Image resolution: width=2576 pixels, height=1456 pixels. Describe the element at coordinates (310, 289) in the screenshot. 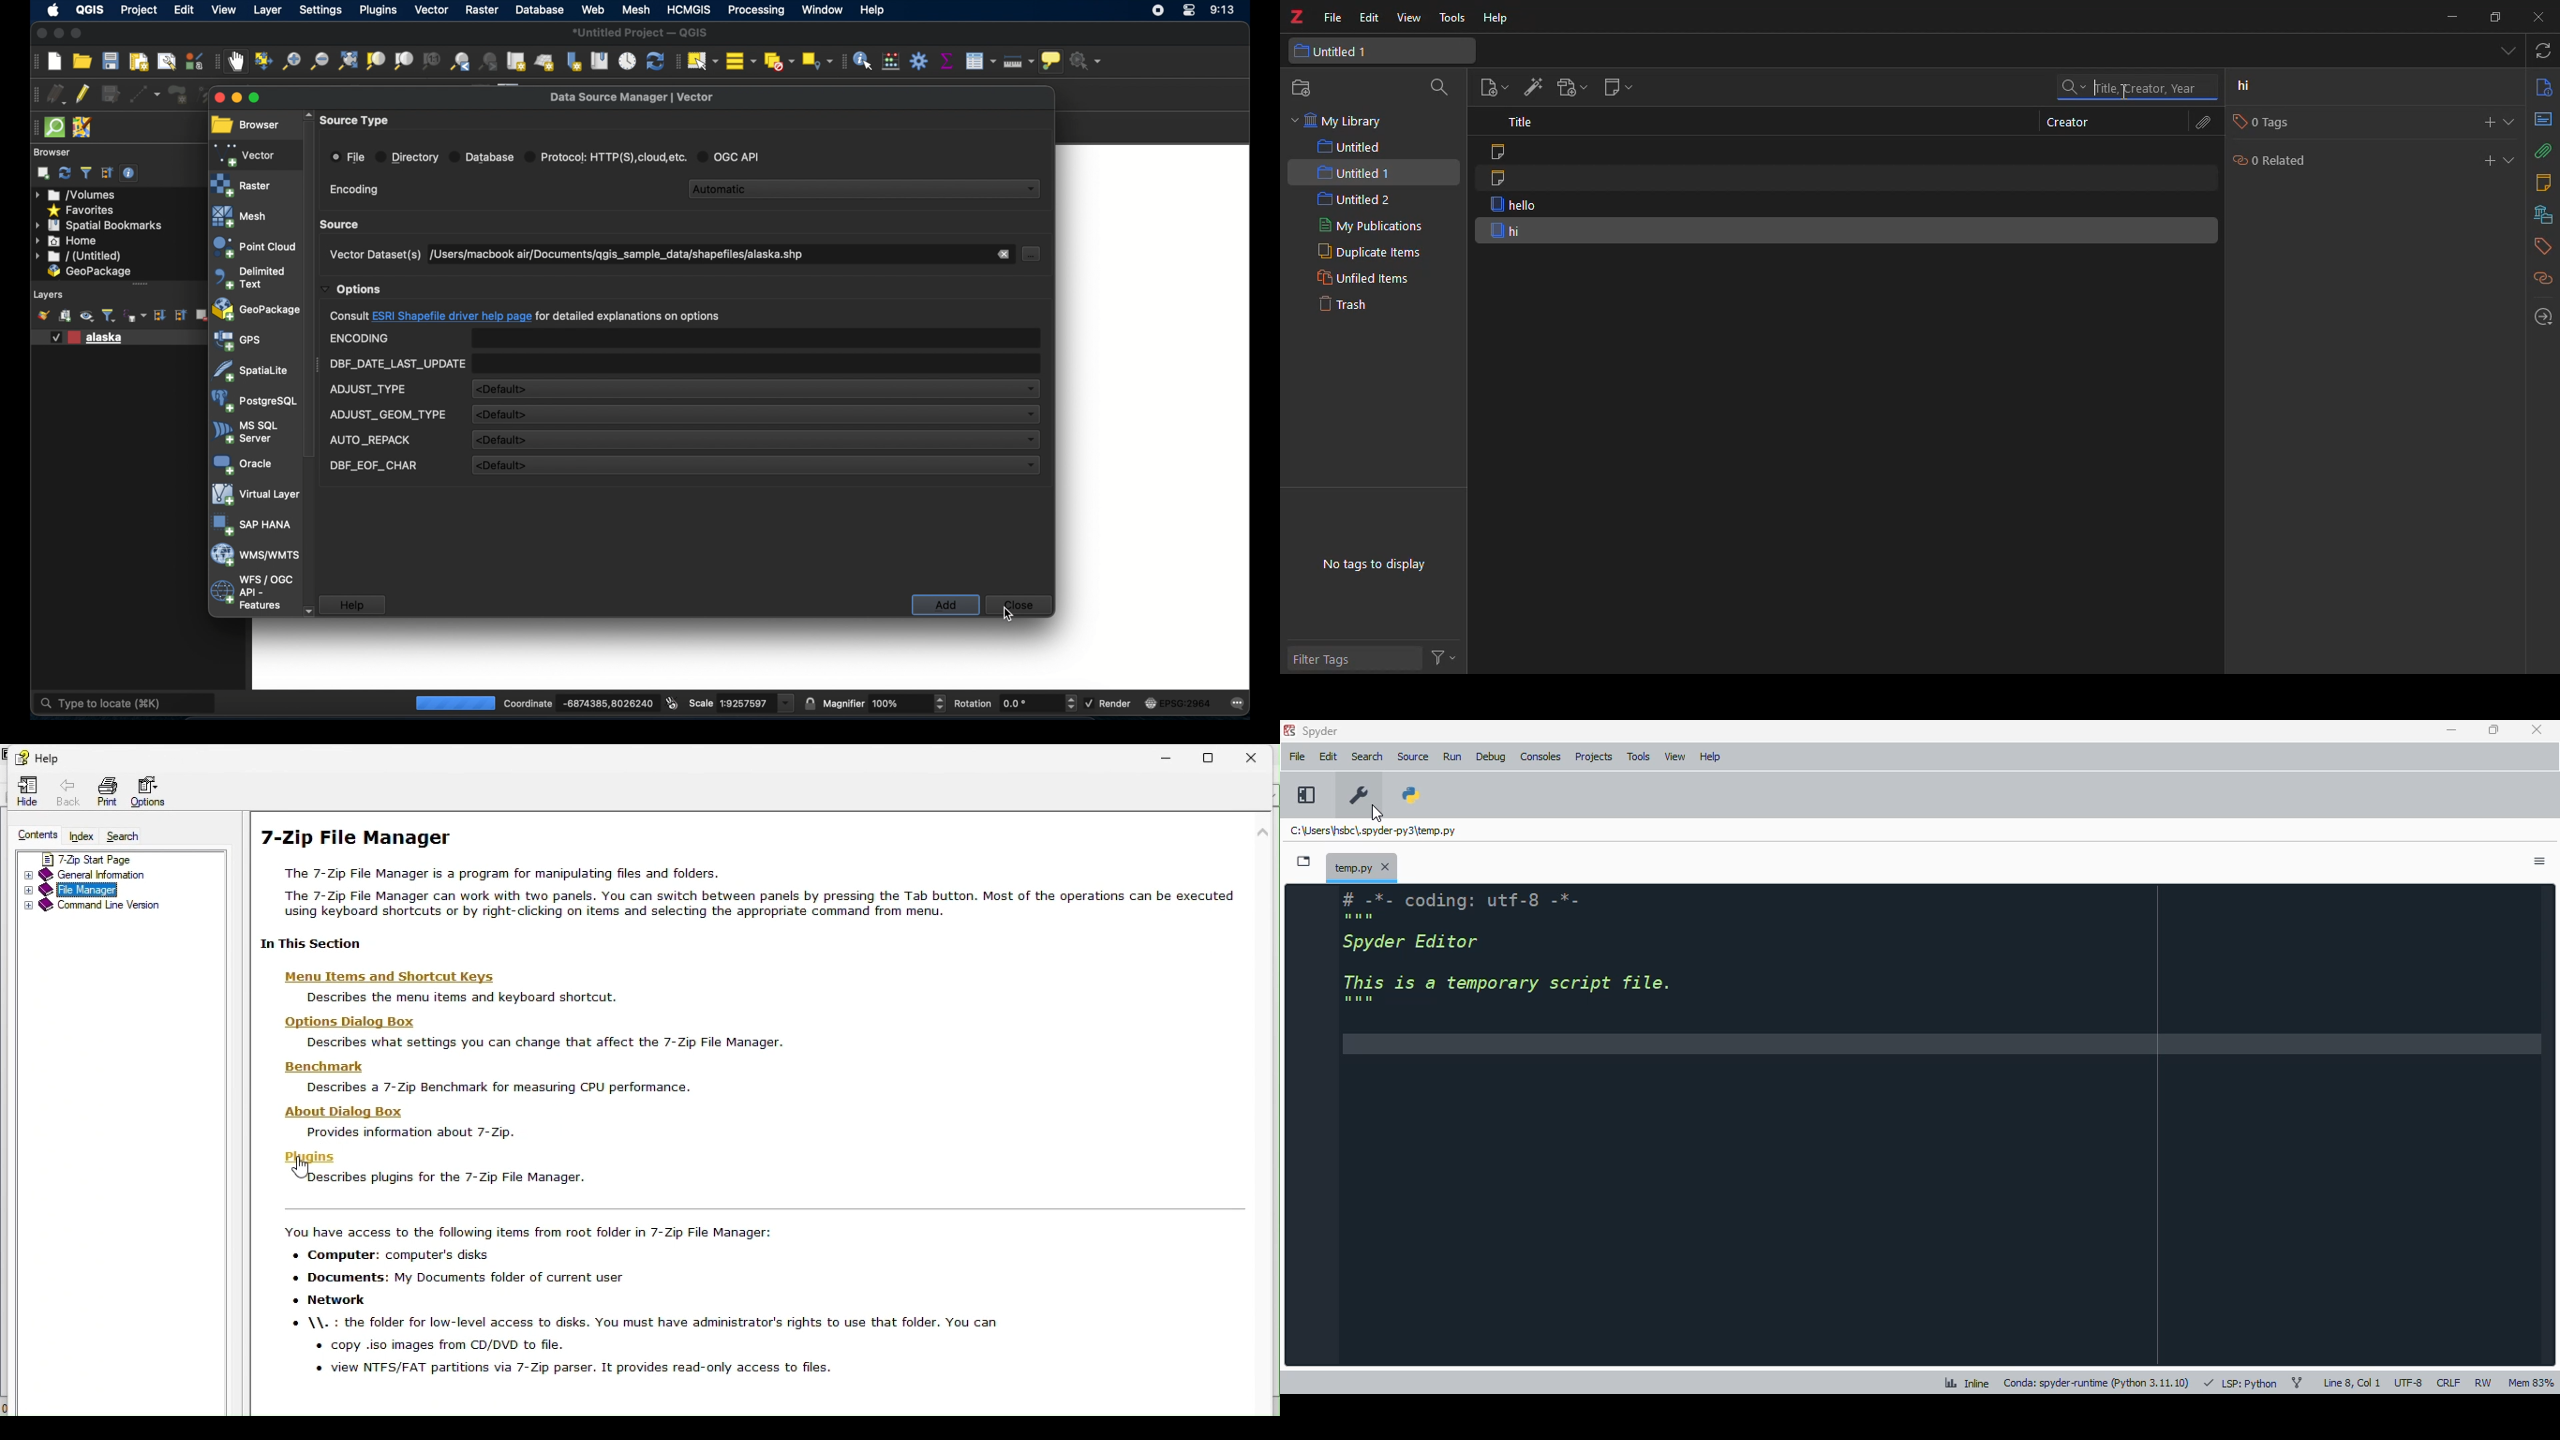

I see `scroll box` at that location.